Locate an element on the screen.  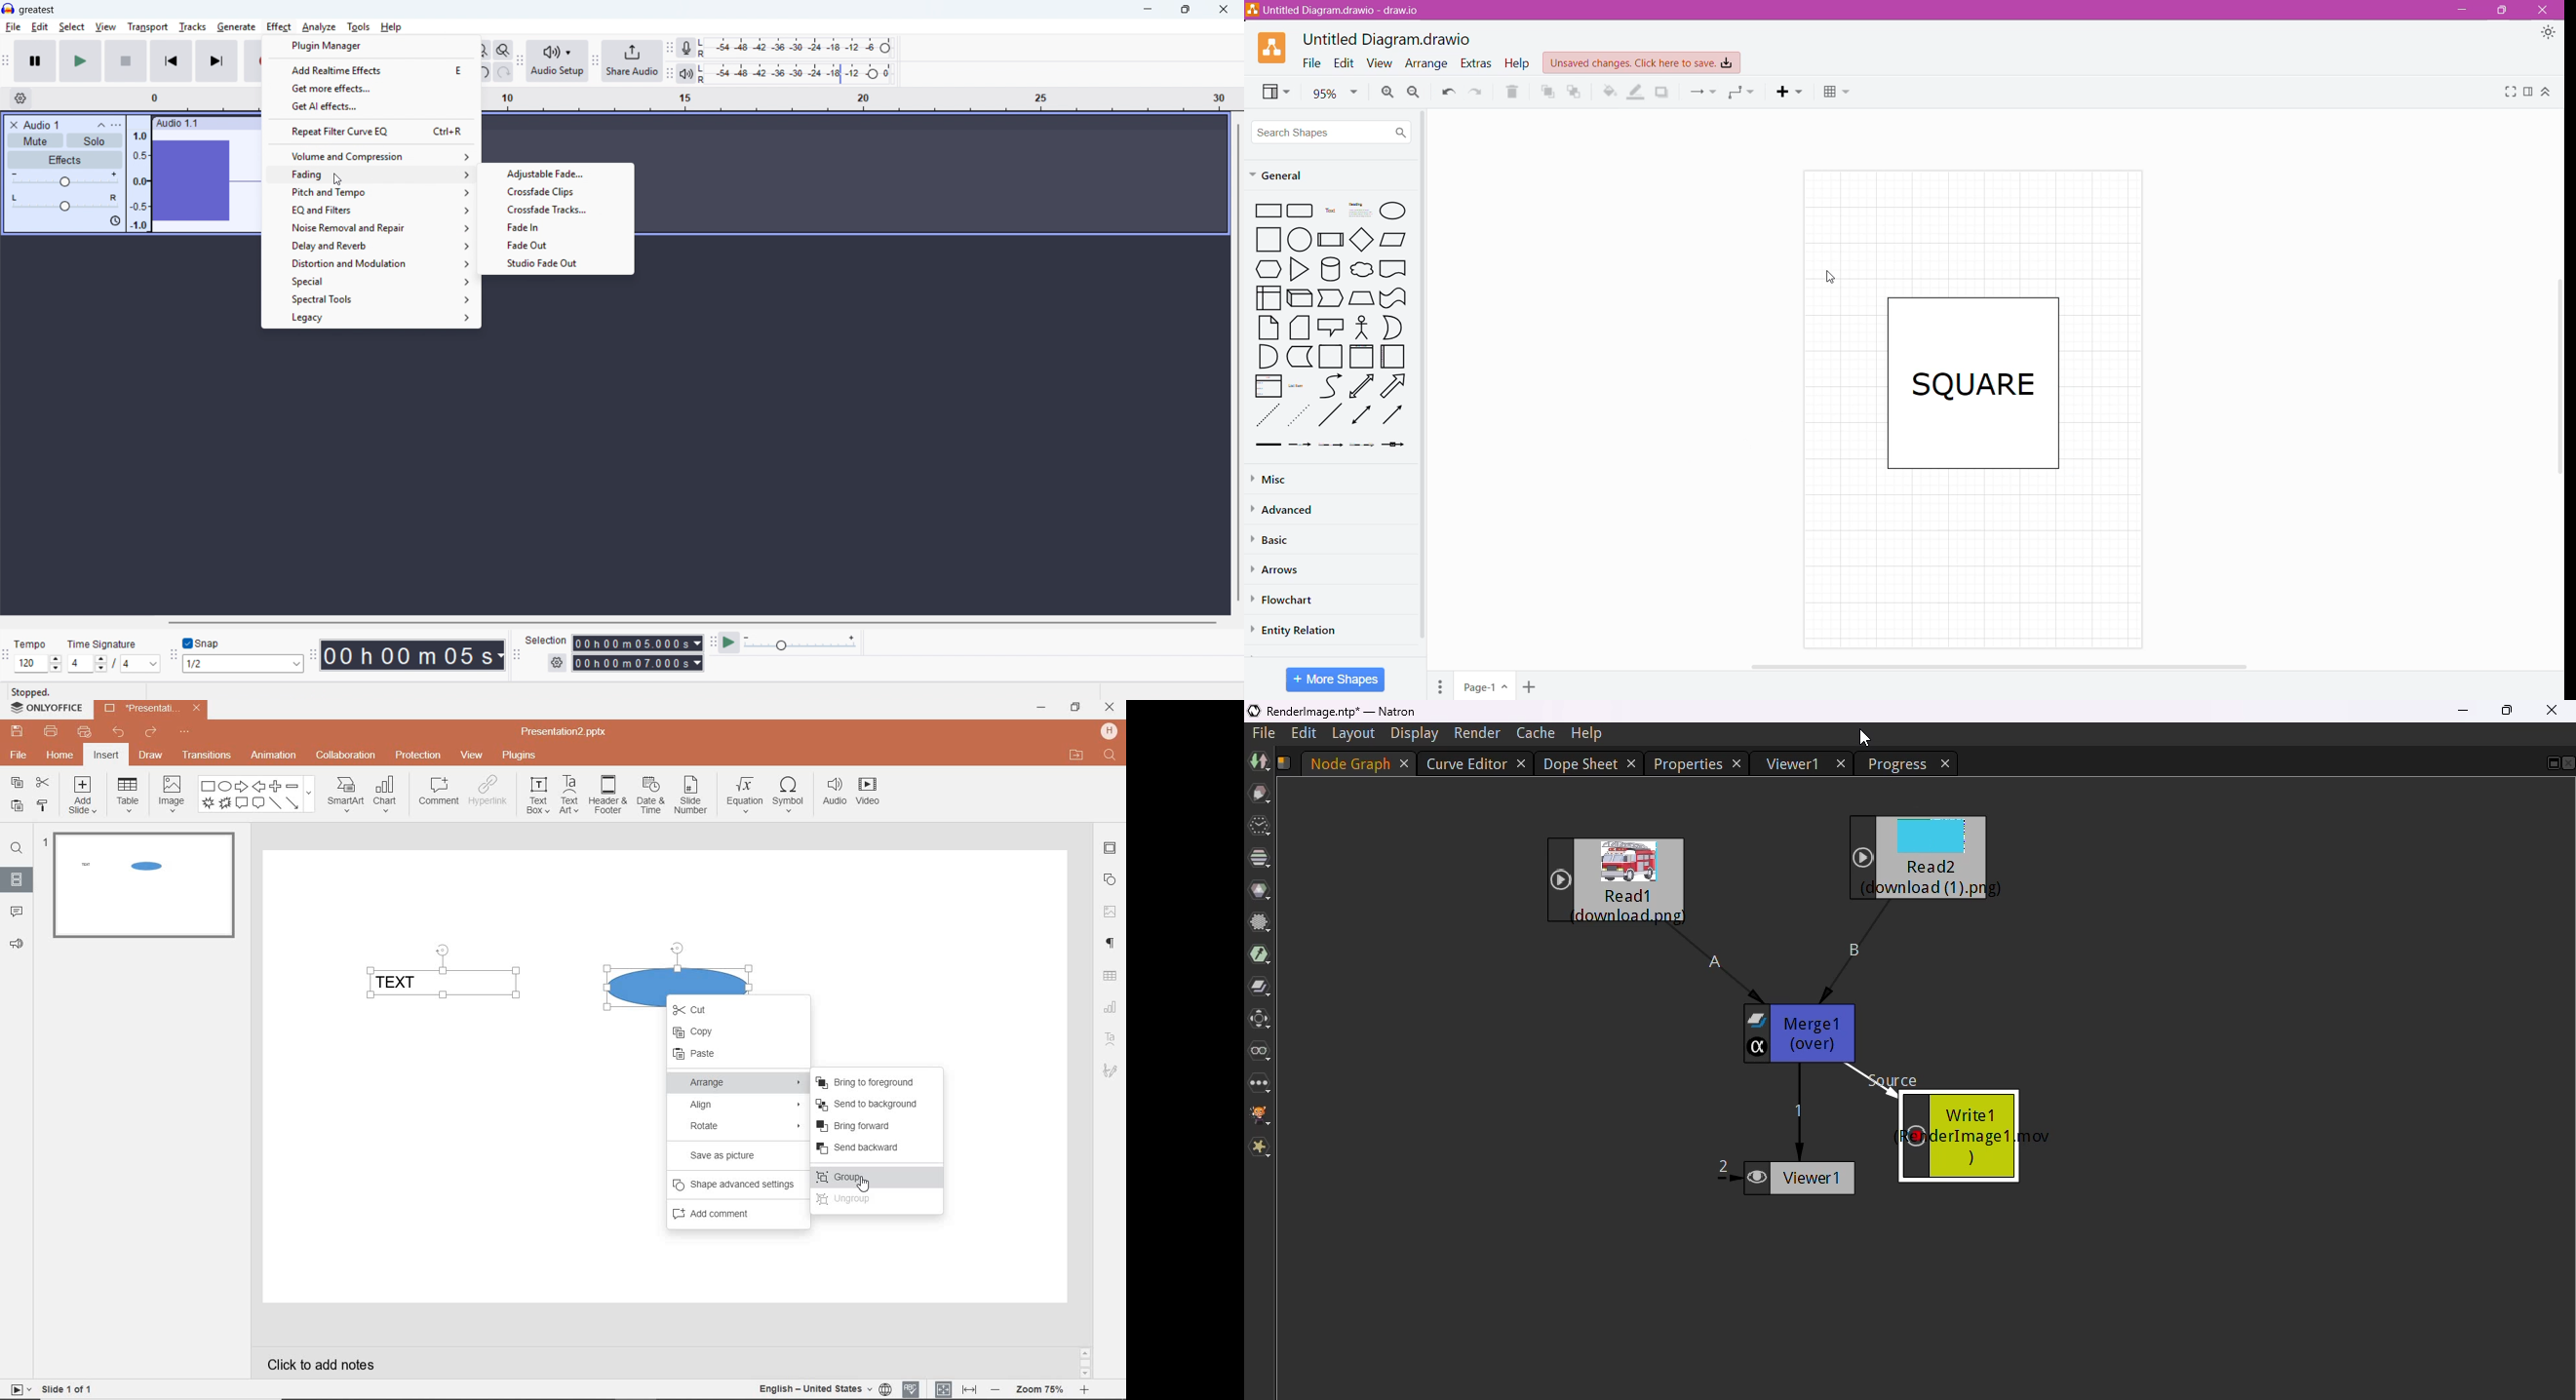
Appearance is located at coordinates (2547, 34).